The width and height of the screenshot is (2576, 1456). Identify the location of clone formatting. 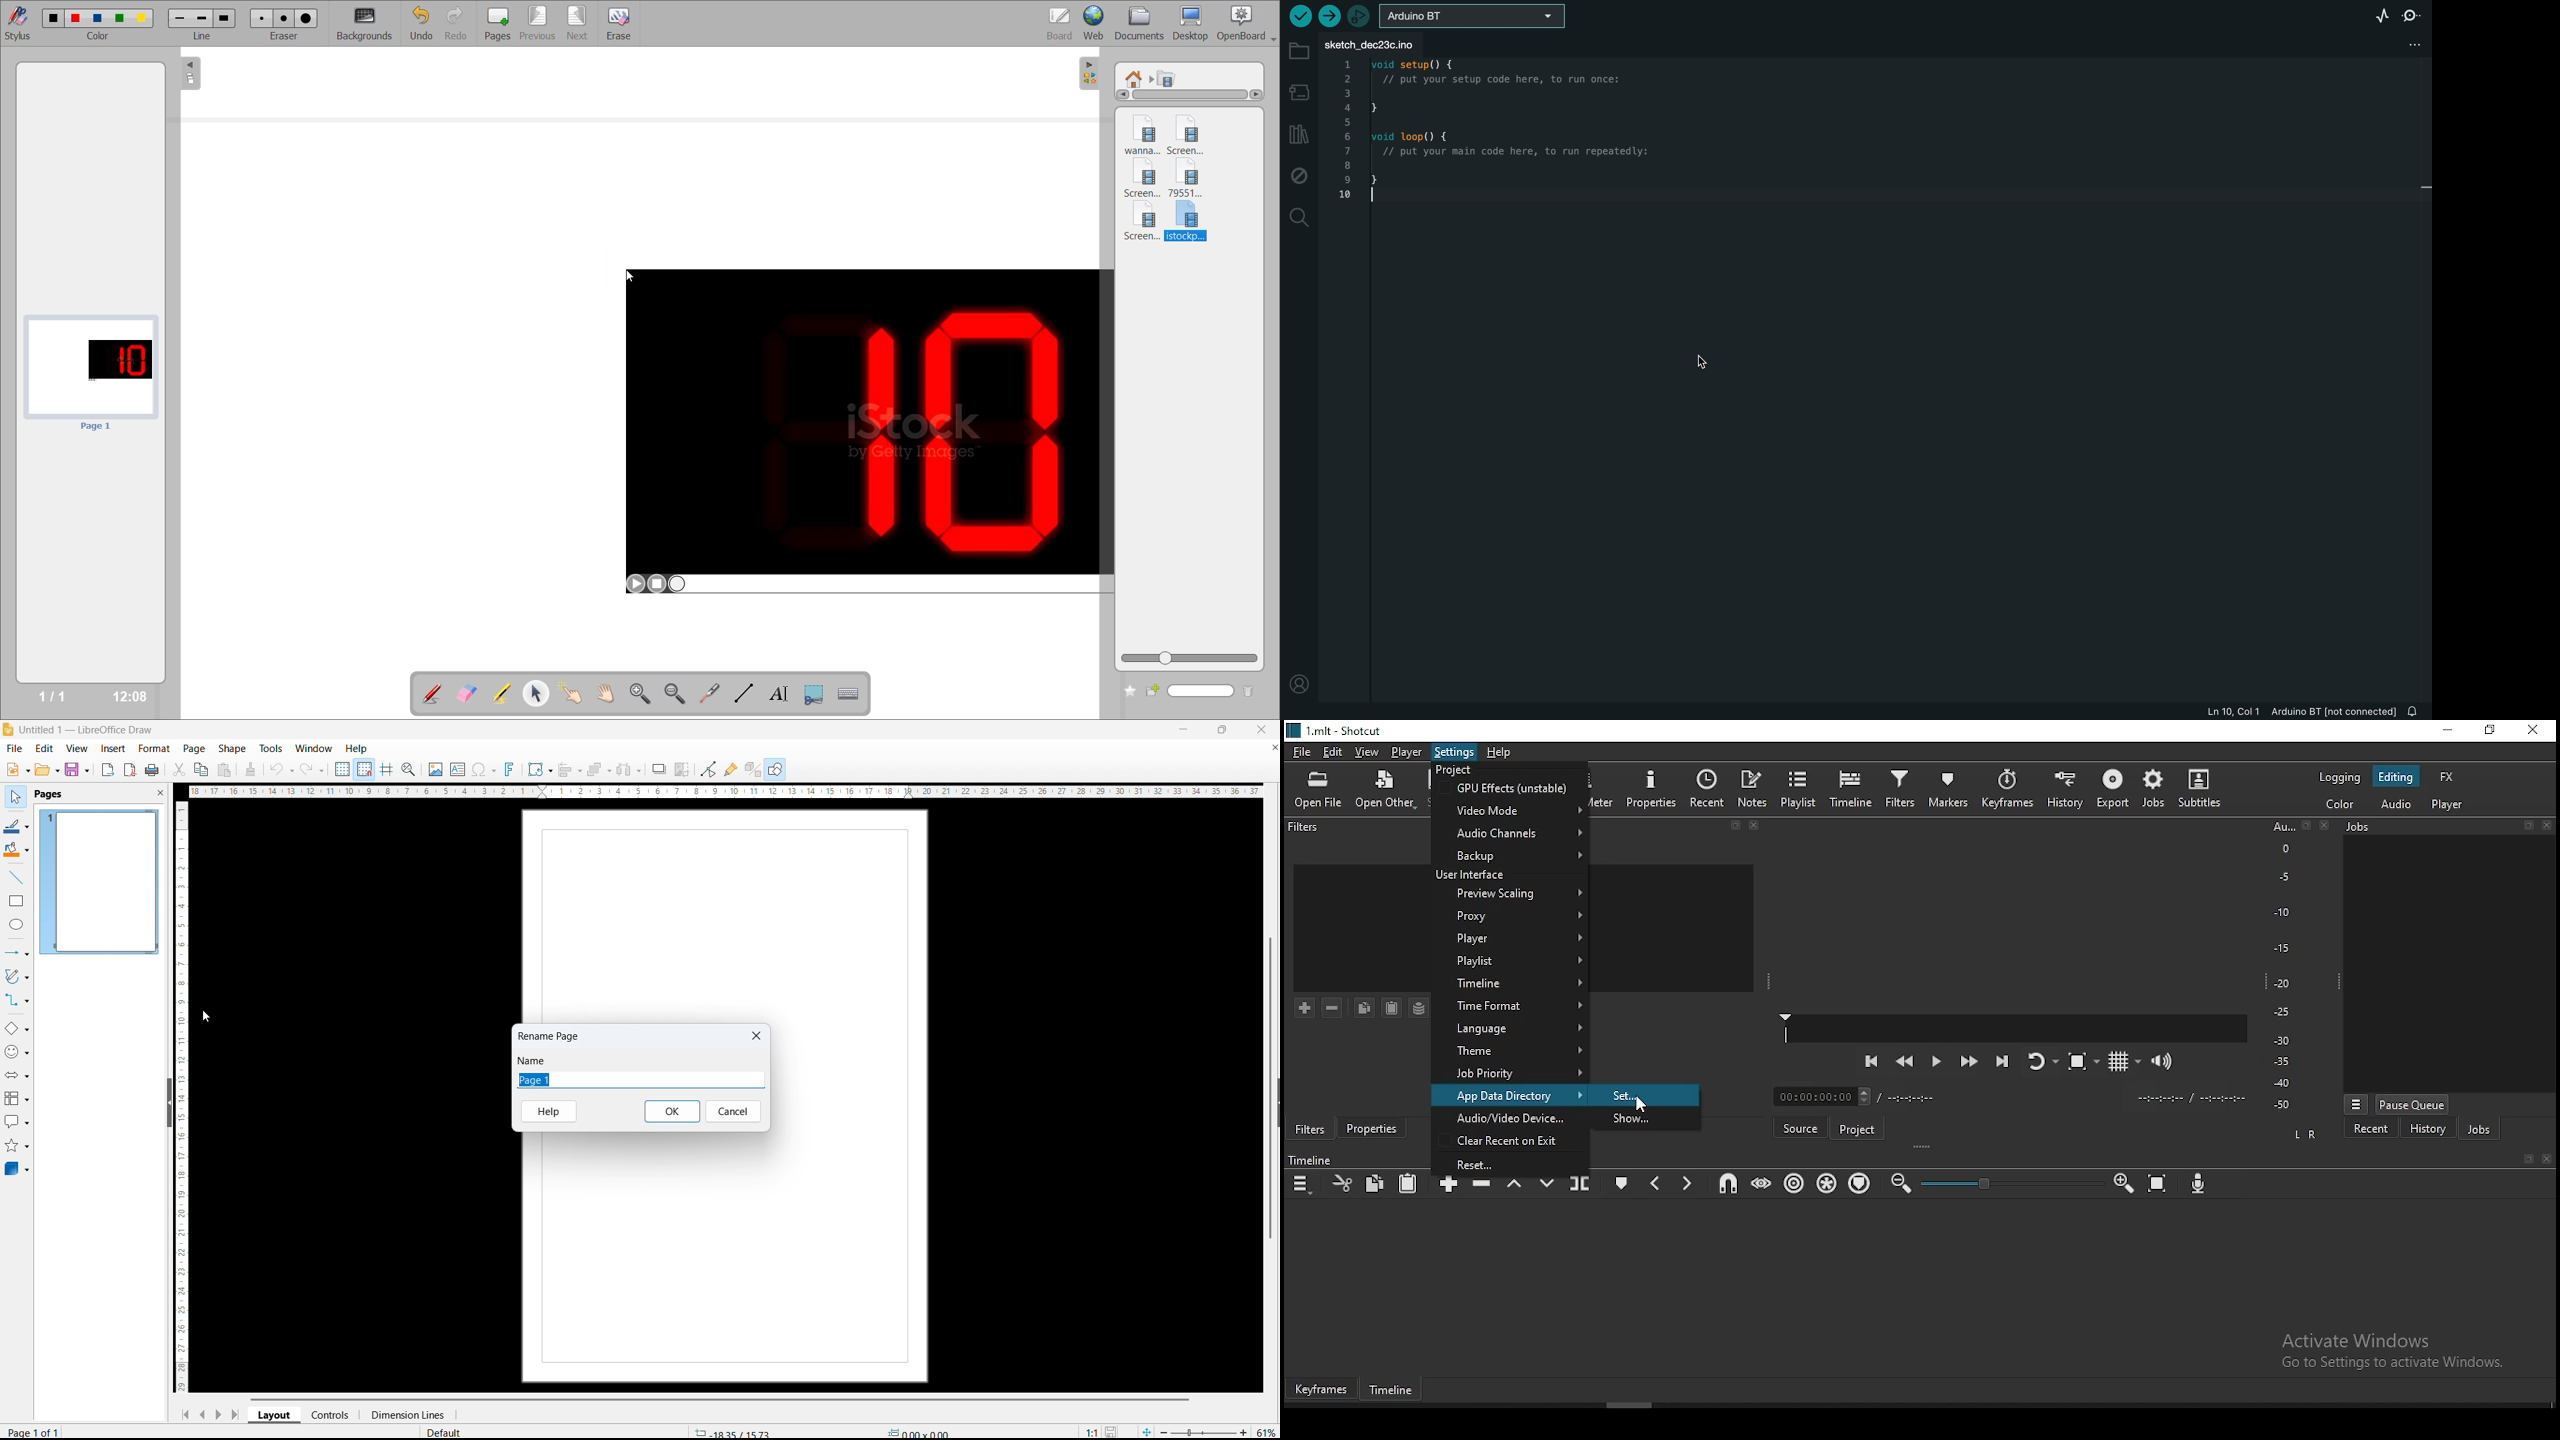
(251, 769).